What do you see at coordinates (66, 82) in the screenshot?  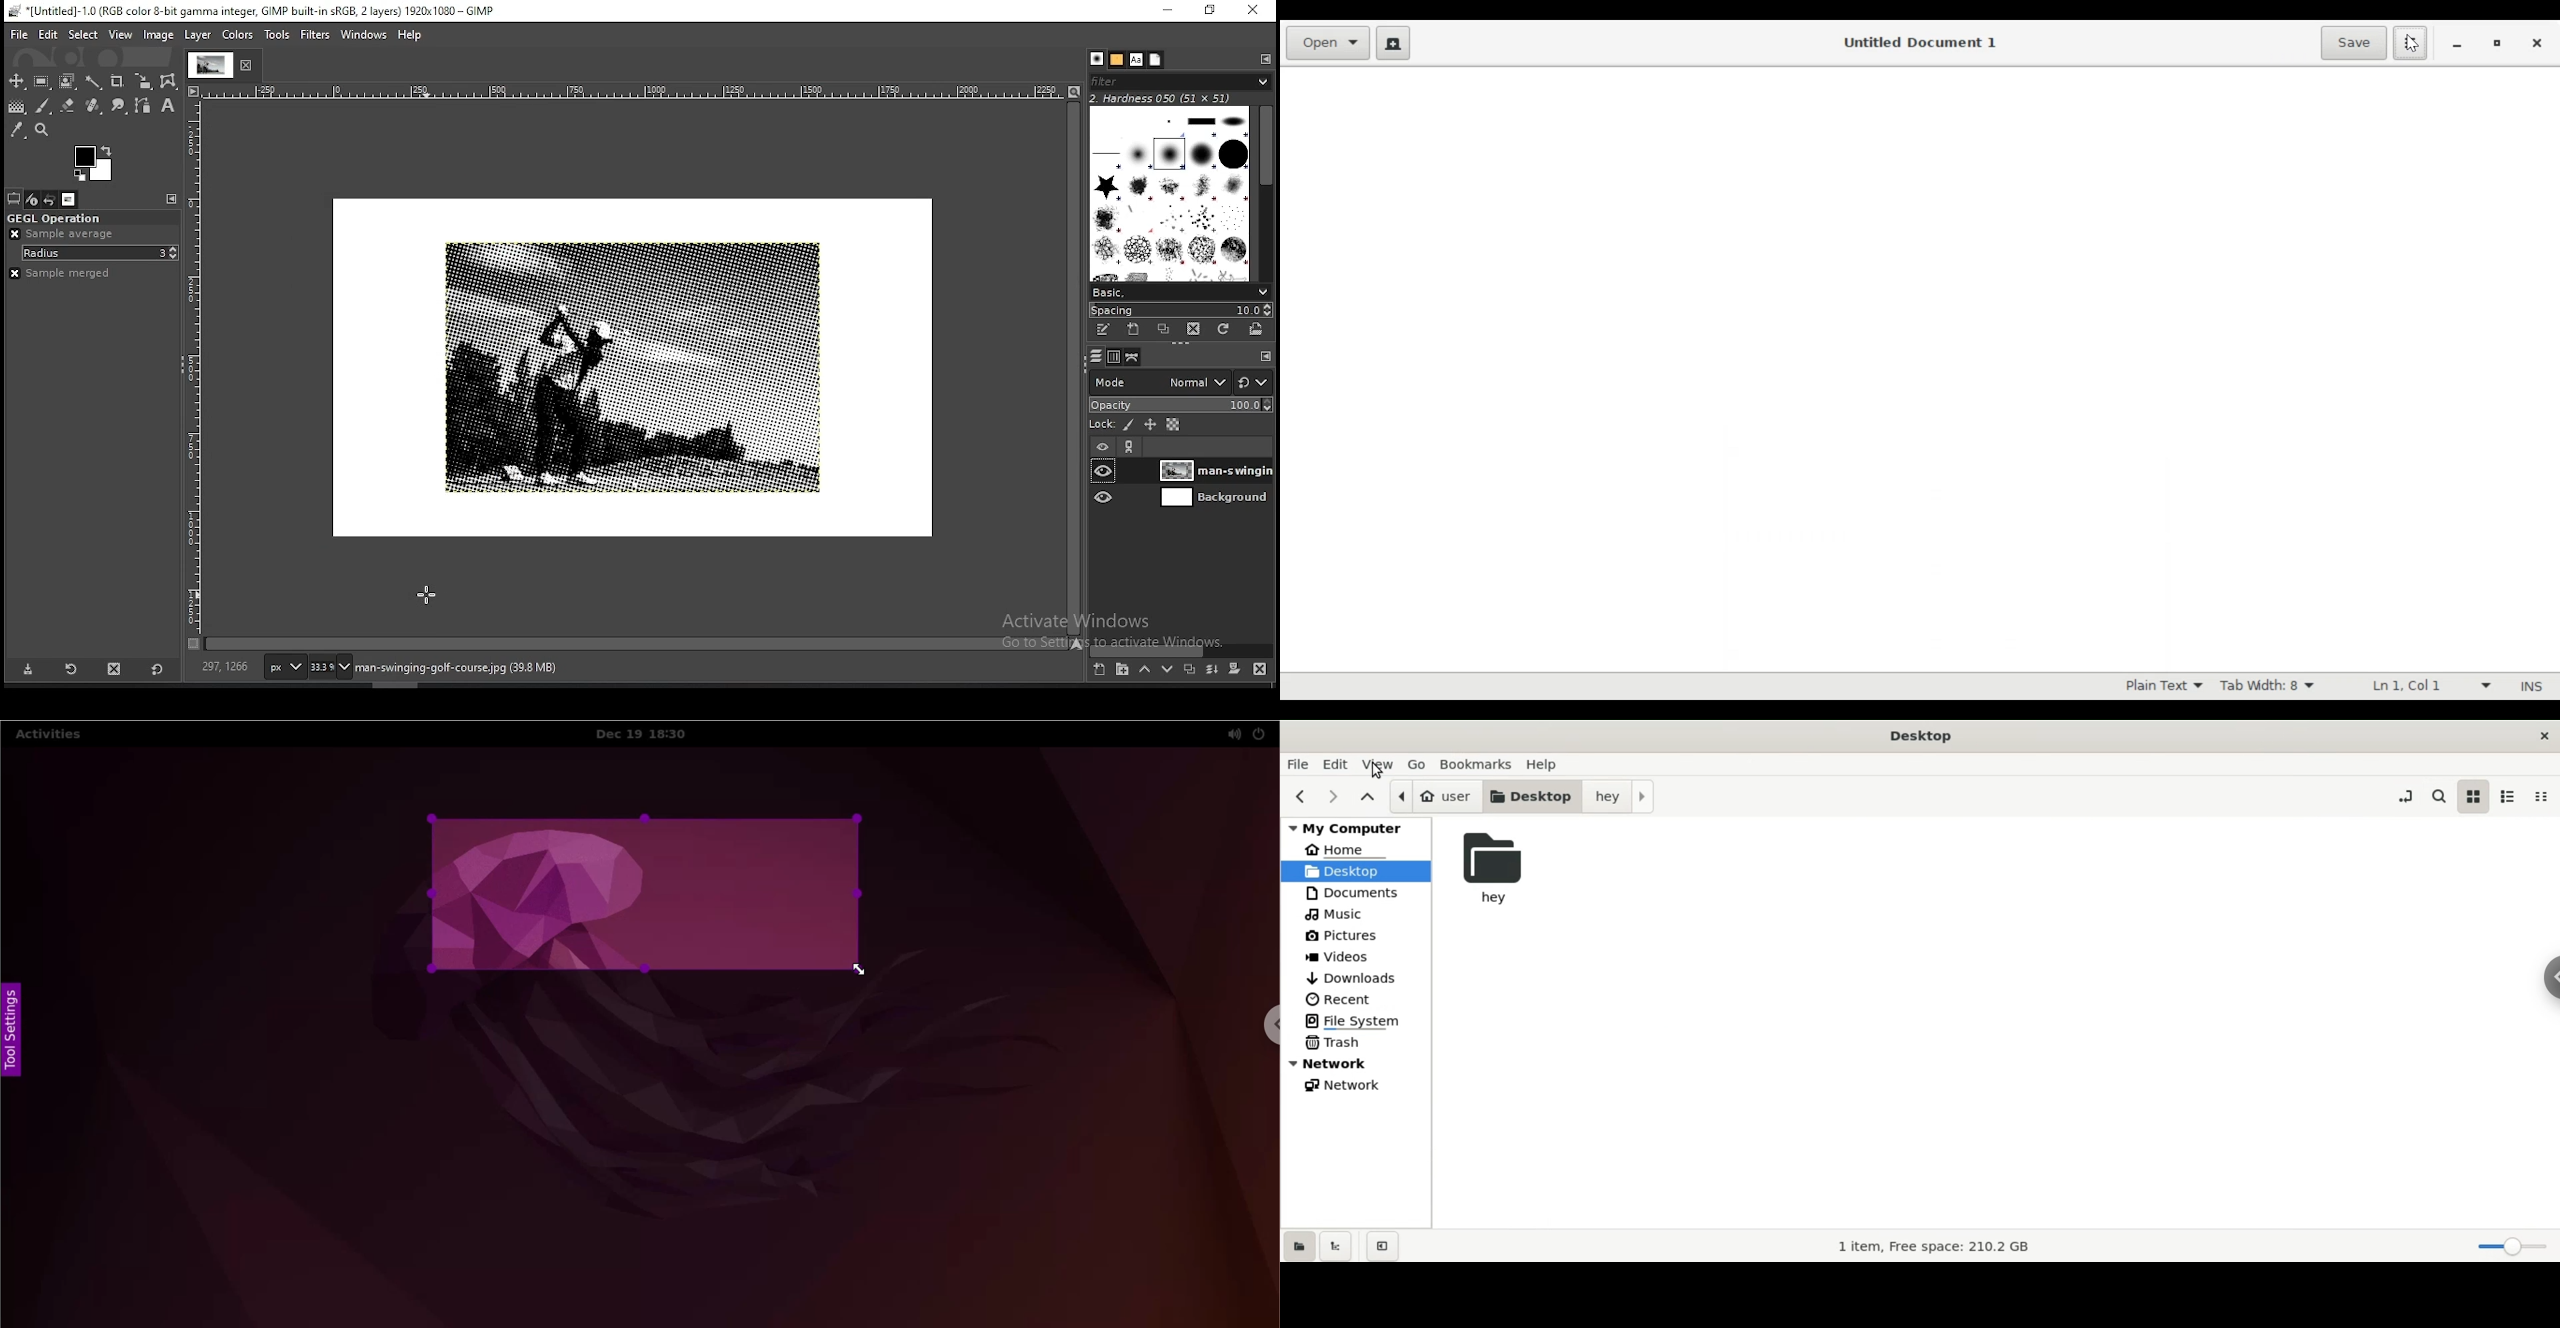 I see `foreground select tool` at bounding box center [66, 82].